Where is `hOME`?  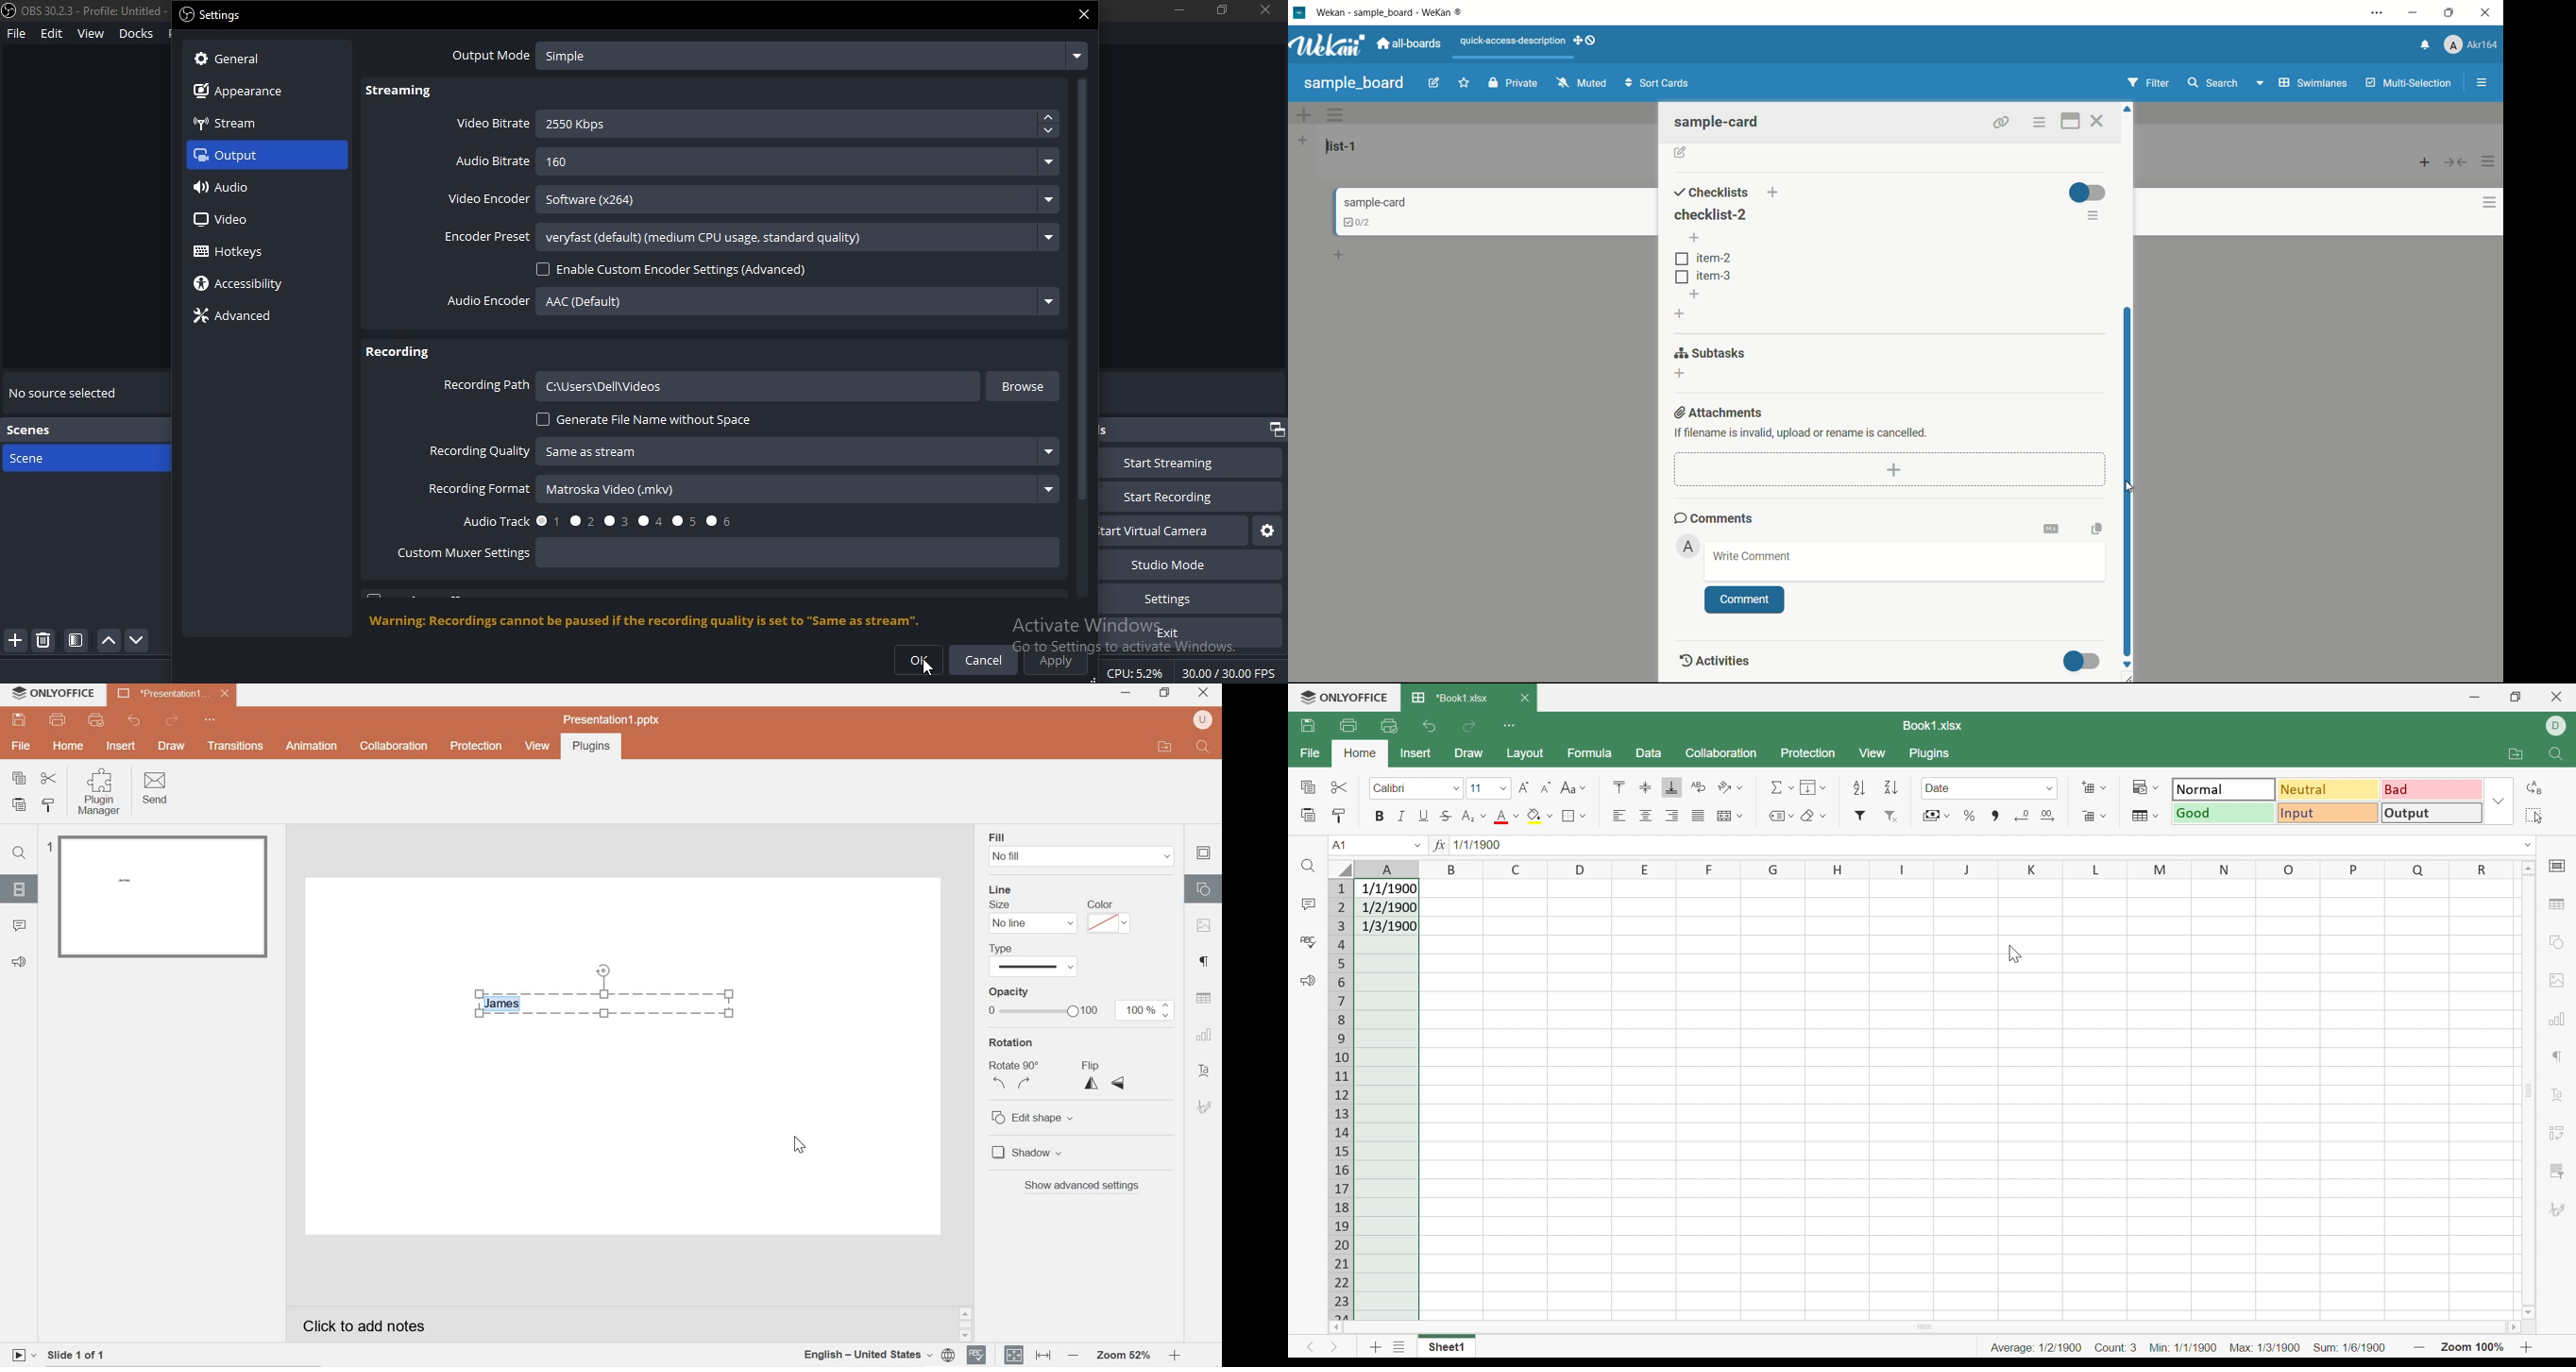 hOME is located at coordinates (69, 747).